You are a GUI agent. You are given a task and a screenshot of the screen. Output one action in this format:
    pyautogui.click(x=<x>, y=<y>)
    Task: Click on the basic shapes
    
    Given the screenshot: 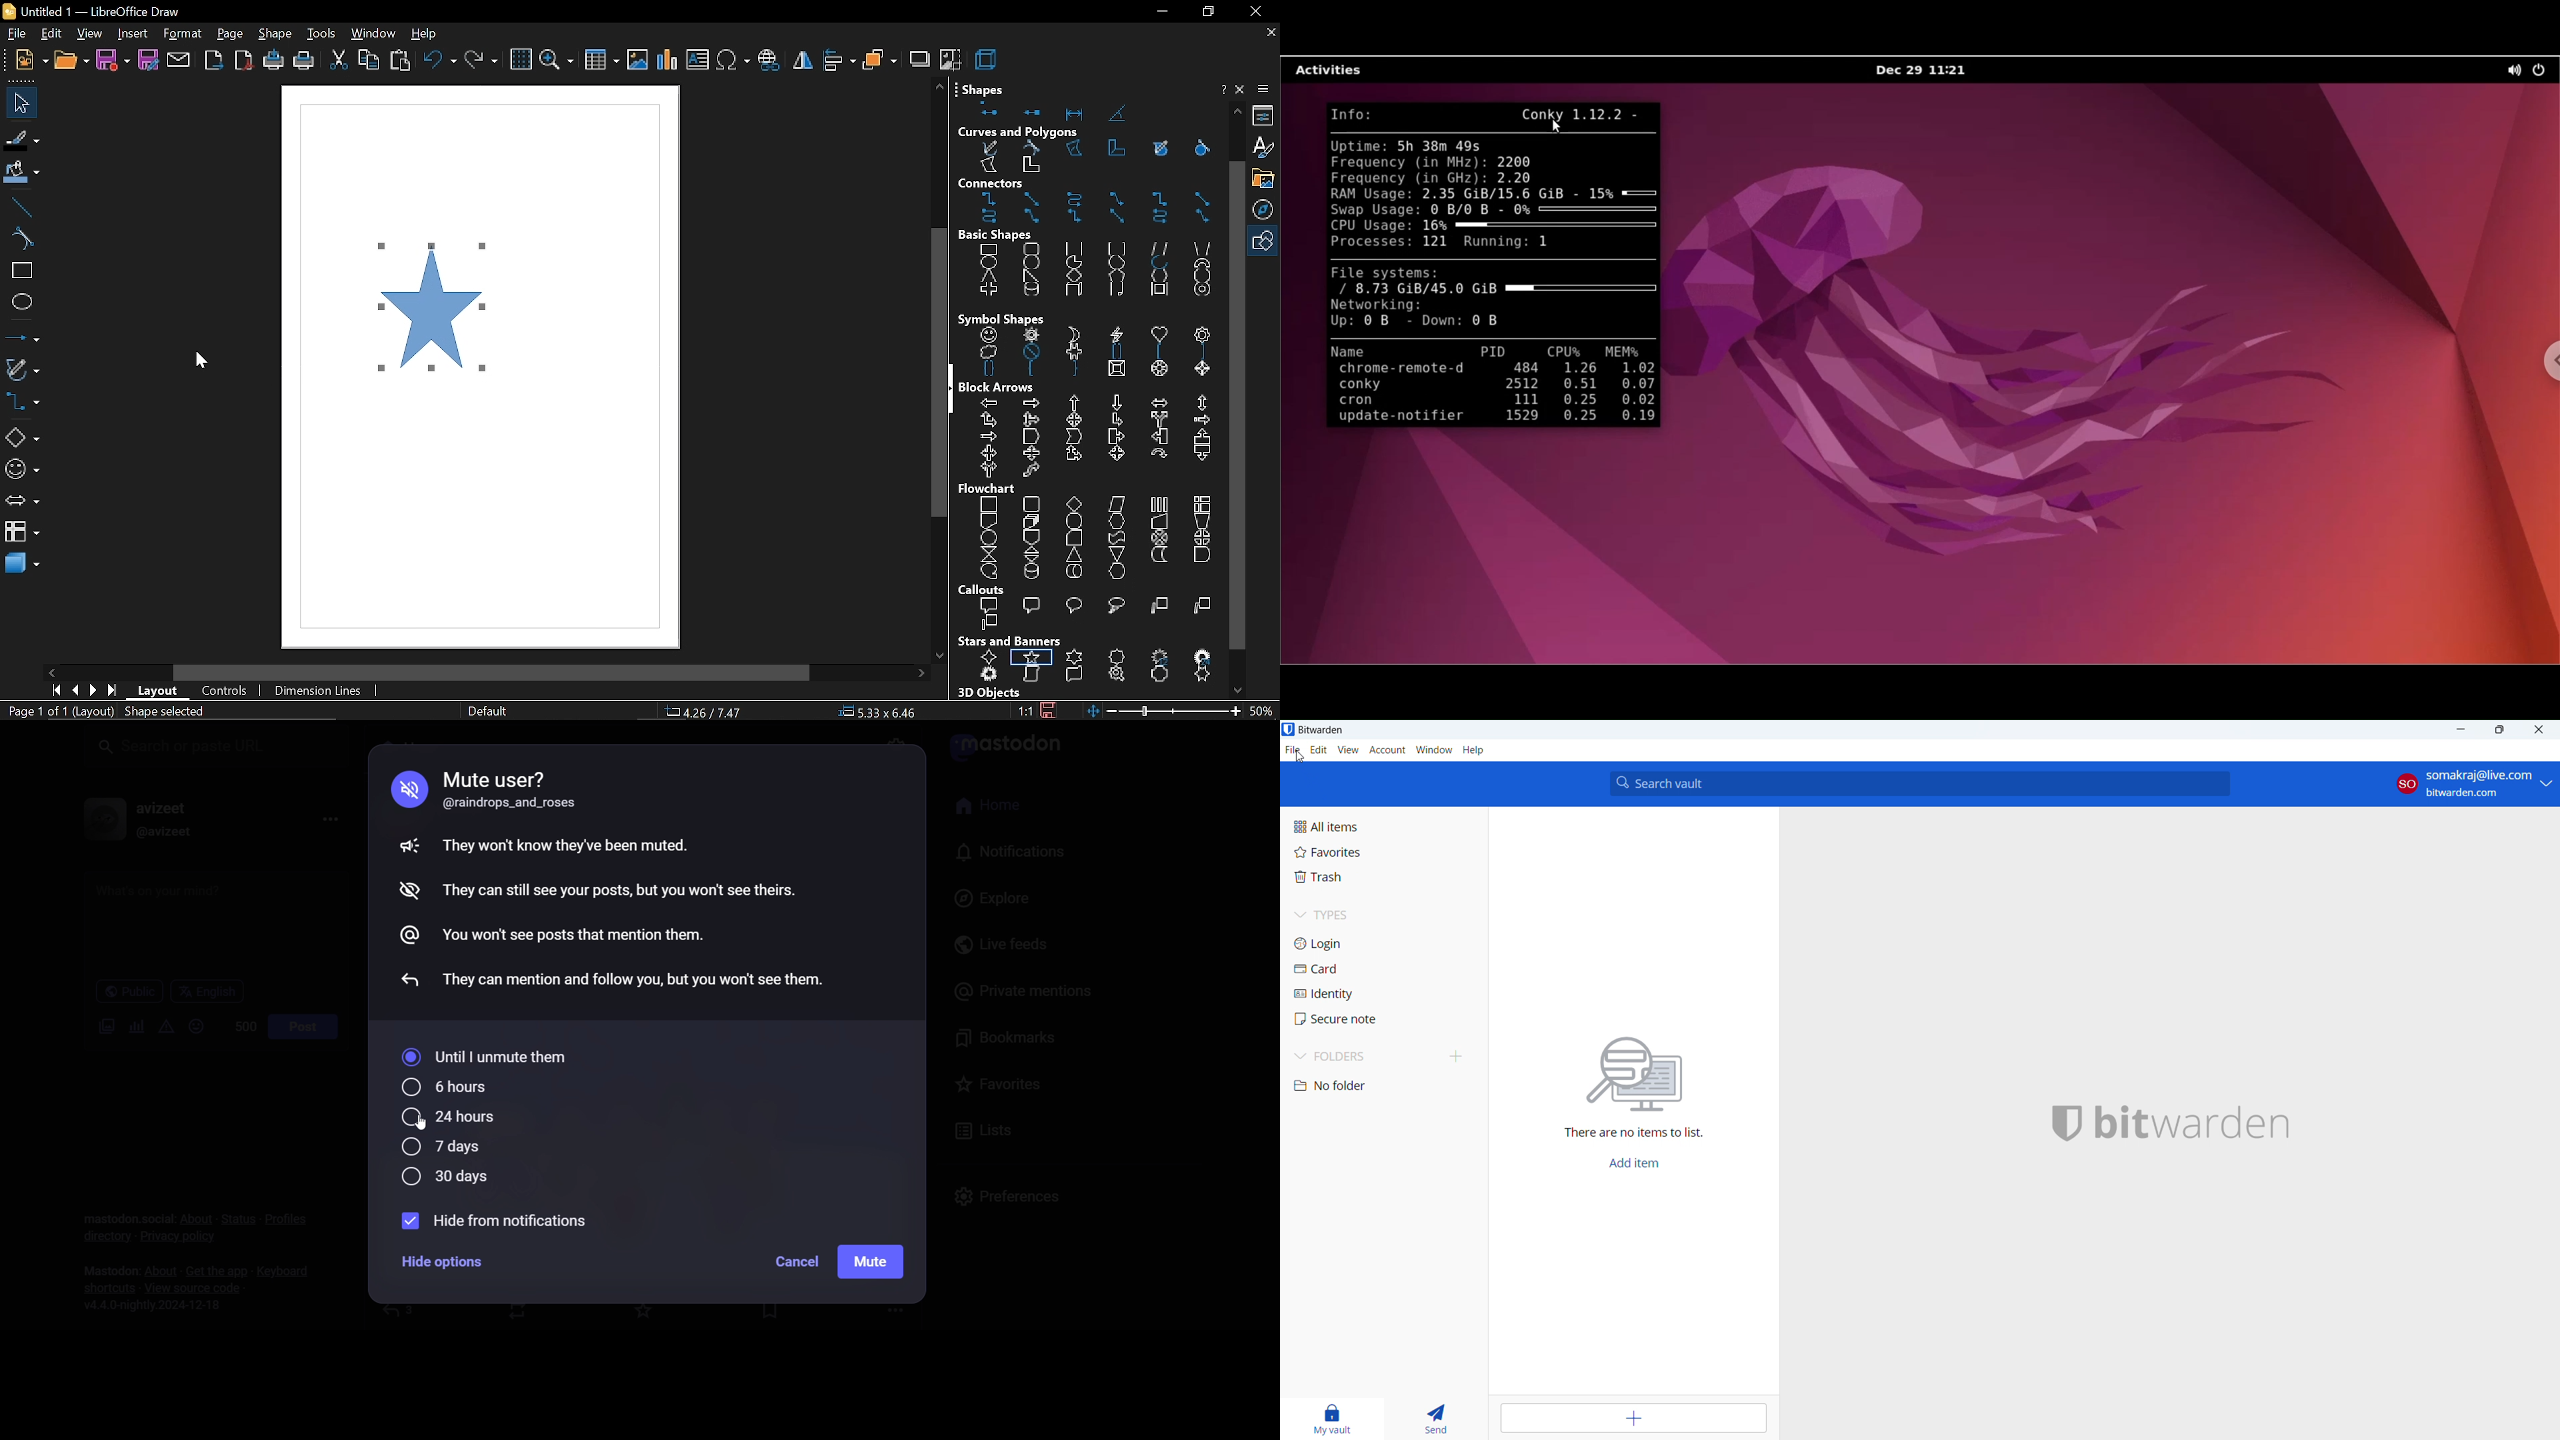 What is the action you would take?
    pyautogui.click(x=1266, y=241)
    